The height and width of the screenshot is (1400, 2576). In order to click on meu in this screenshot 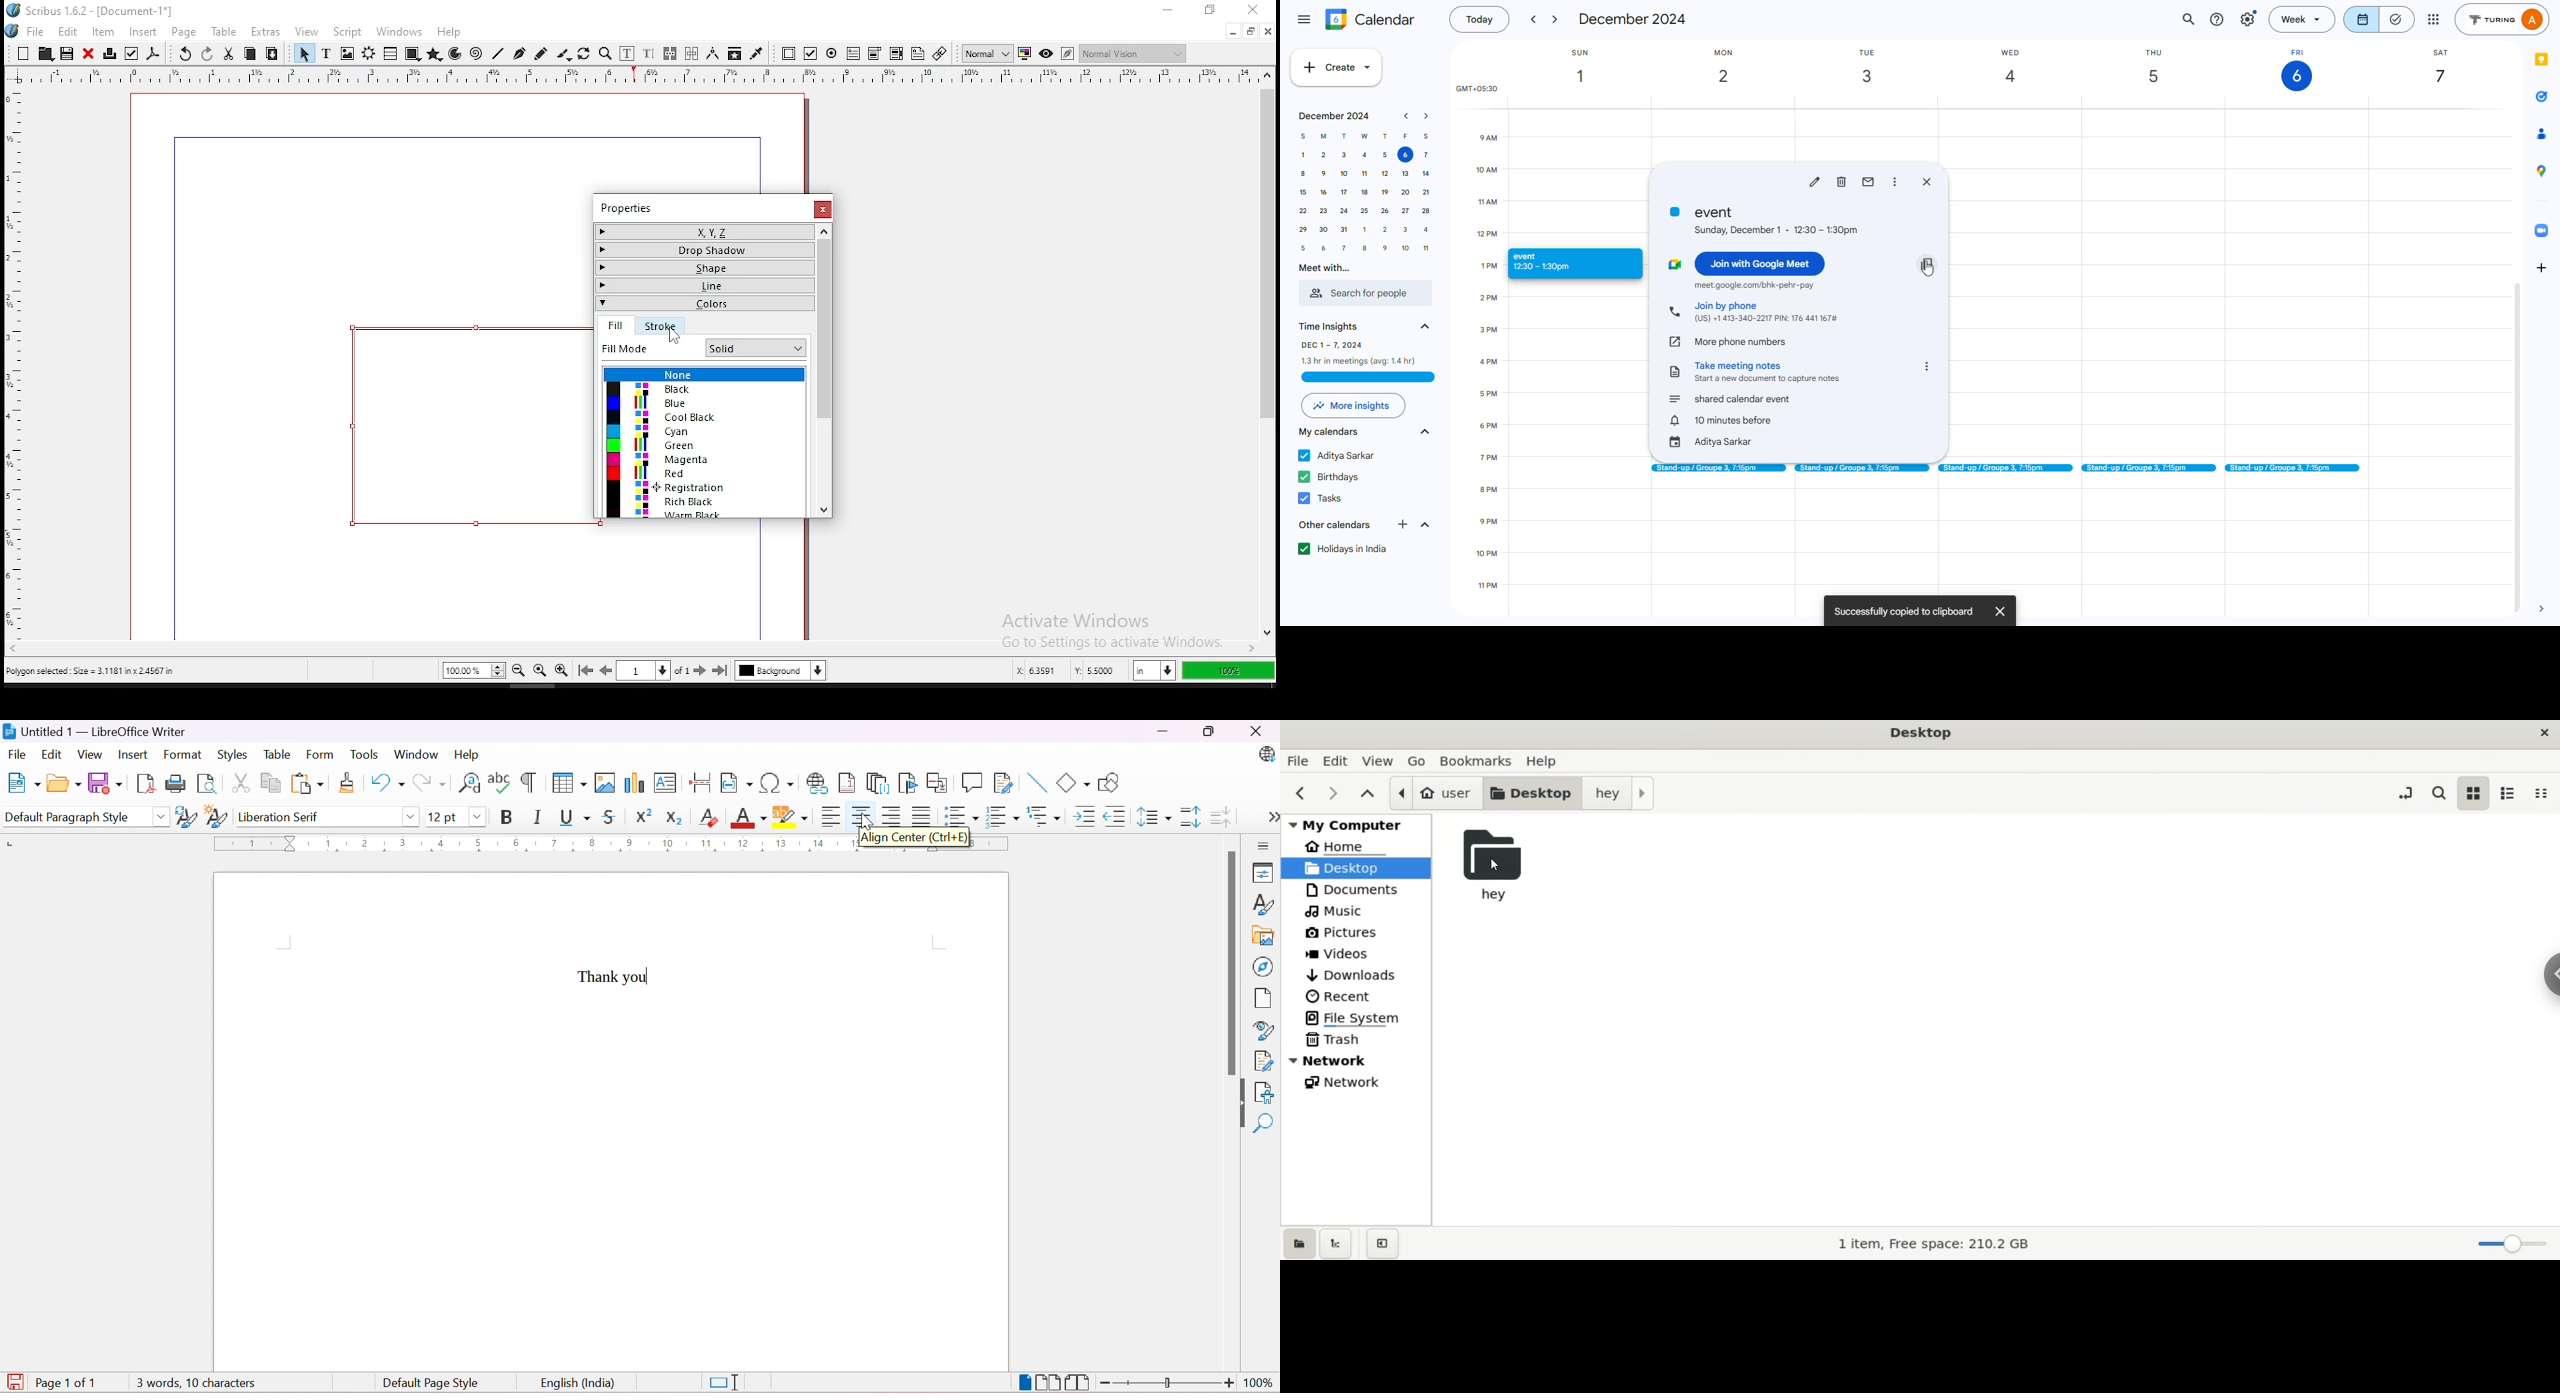, I will do `click(1304, 17)`.